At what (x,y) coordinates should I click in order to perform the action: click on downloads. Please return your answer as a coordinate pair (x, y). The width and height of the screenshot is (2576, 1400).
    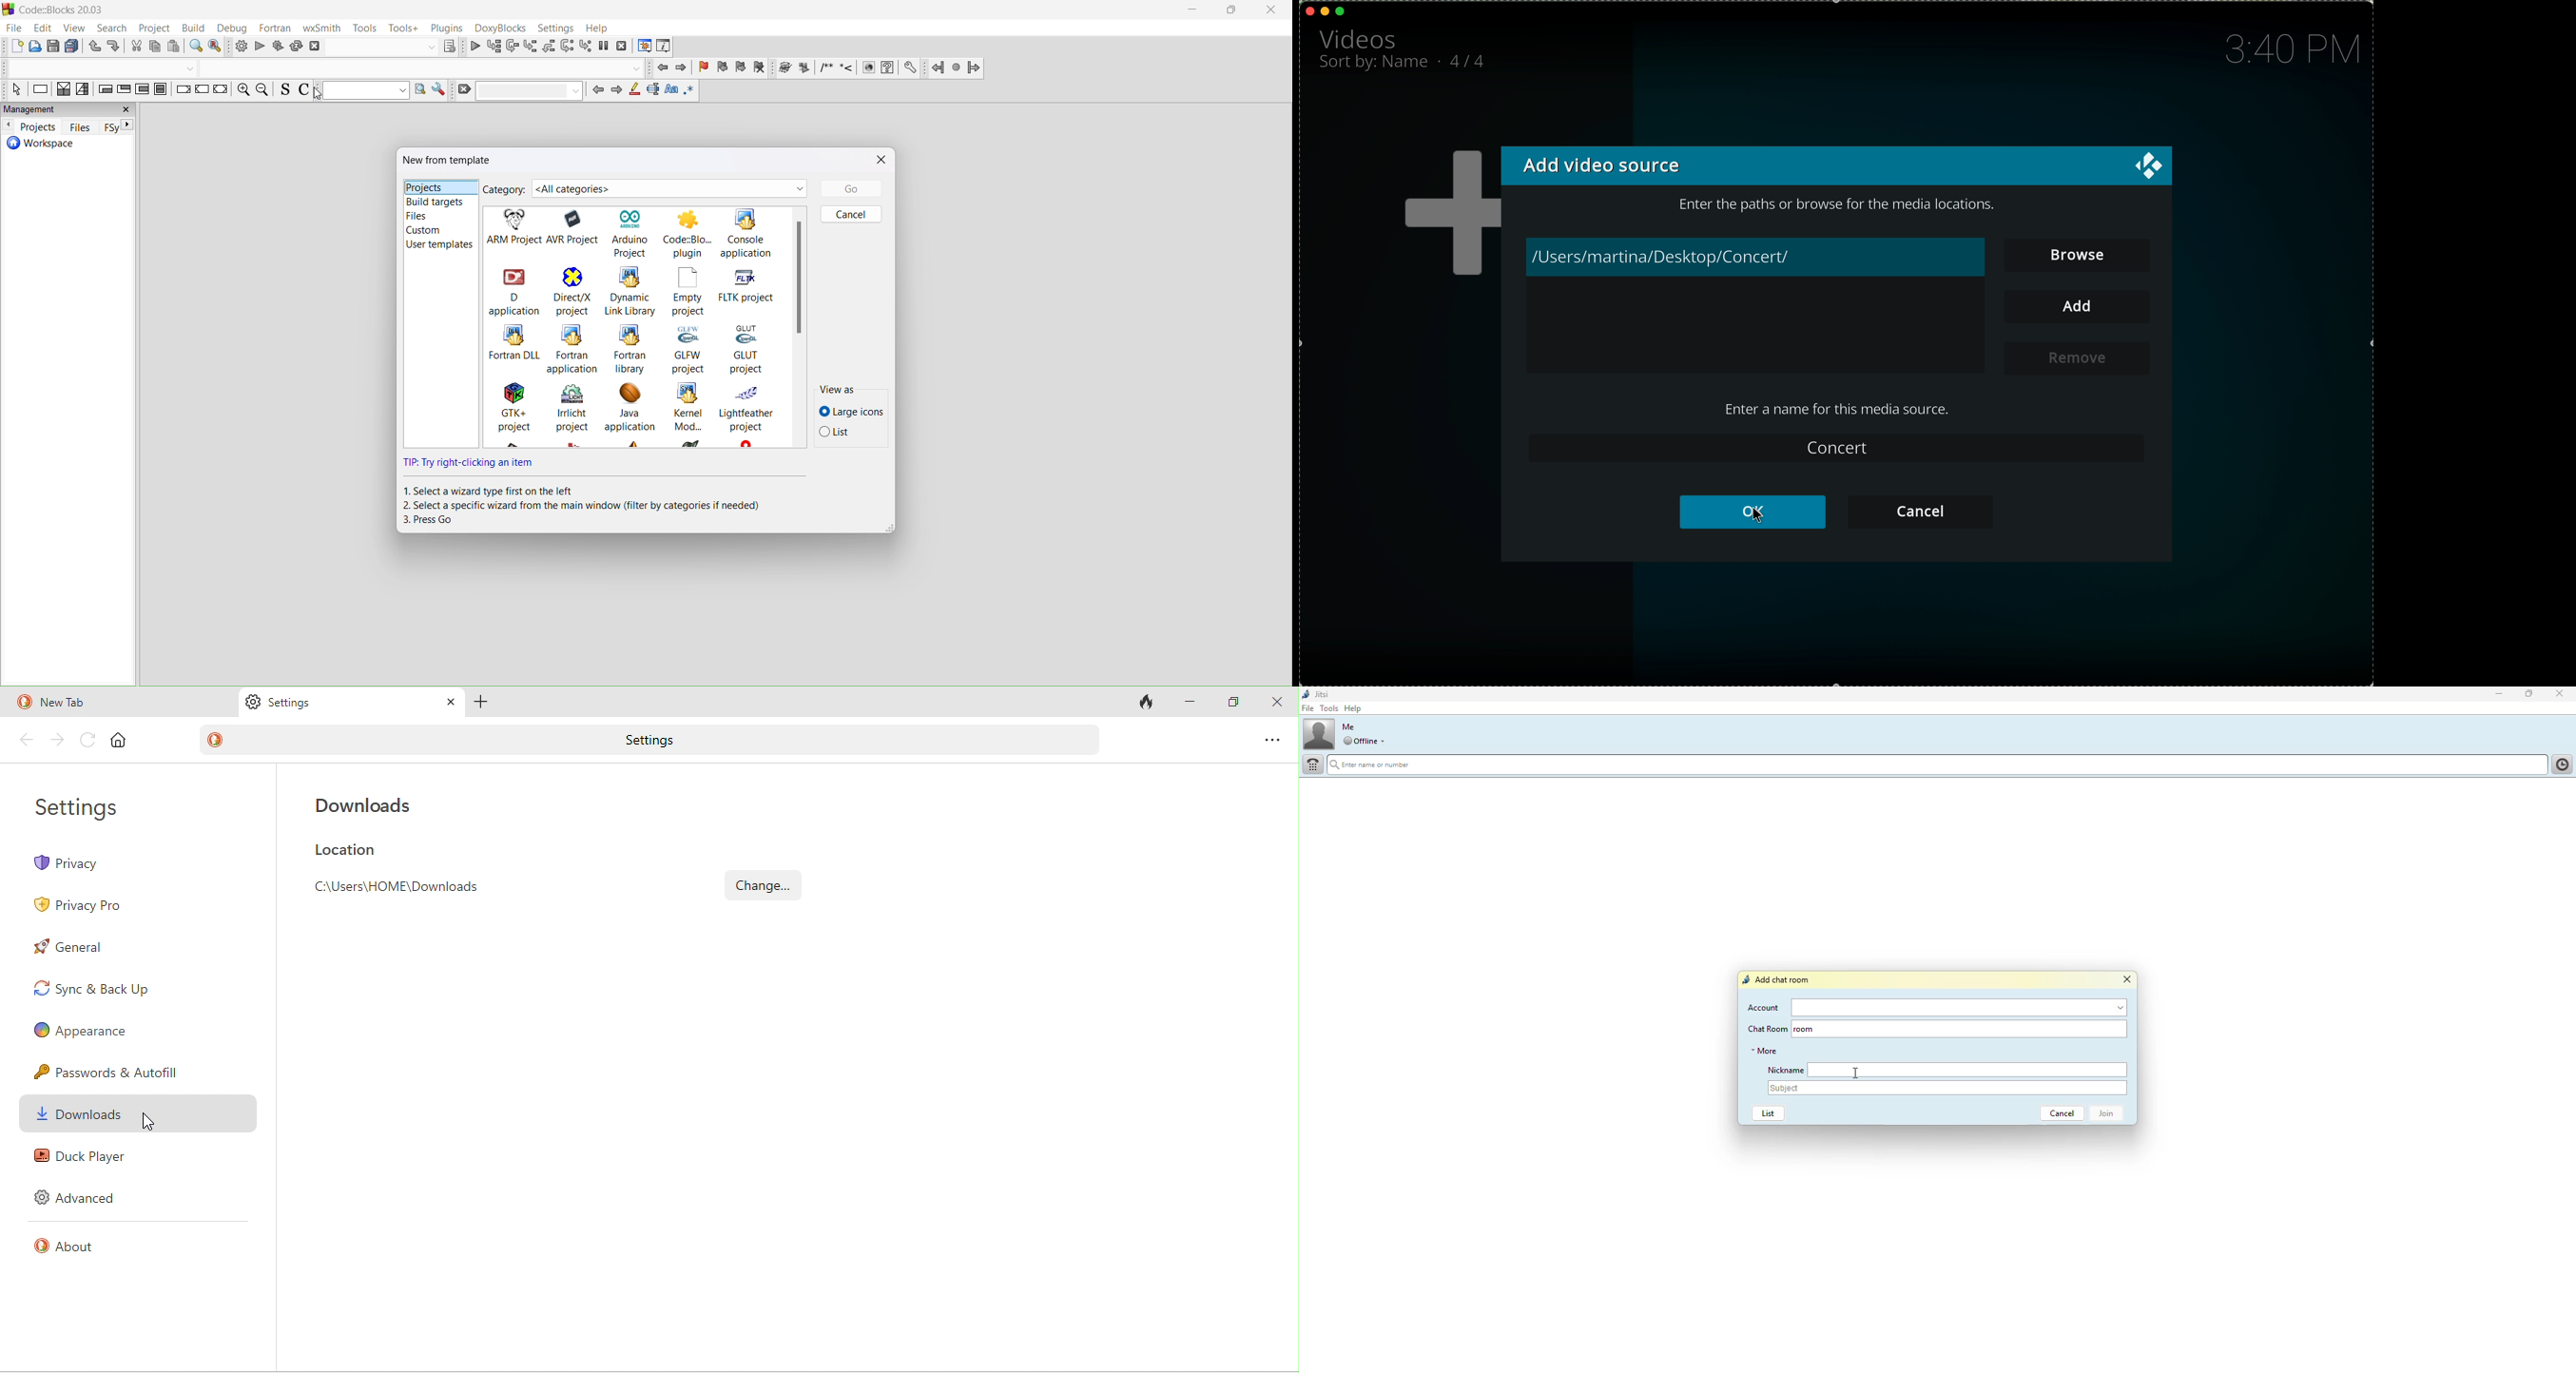
    Looking at the image, I should click on (365, 806).